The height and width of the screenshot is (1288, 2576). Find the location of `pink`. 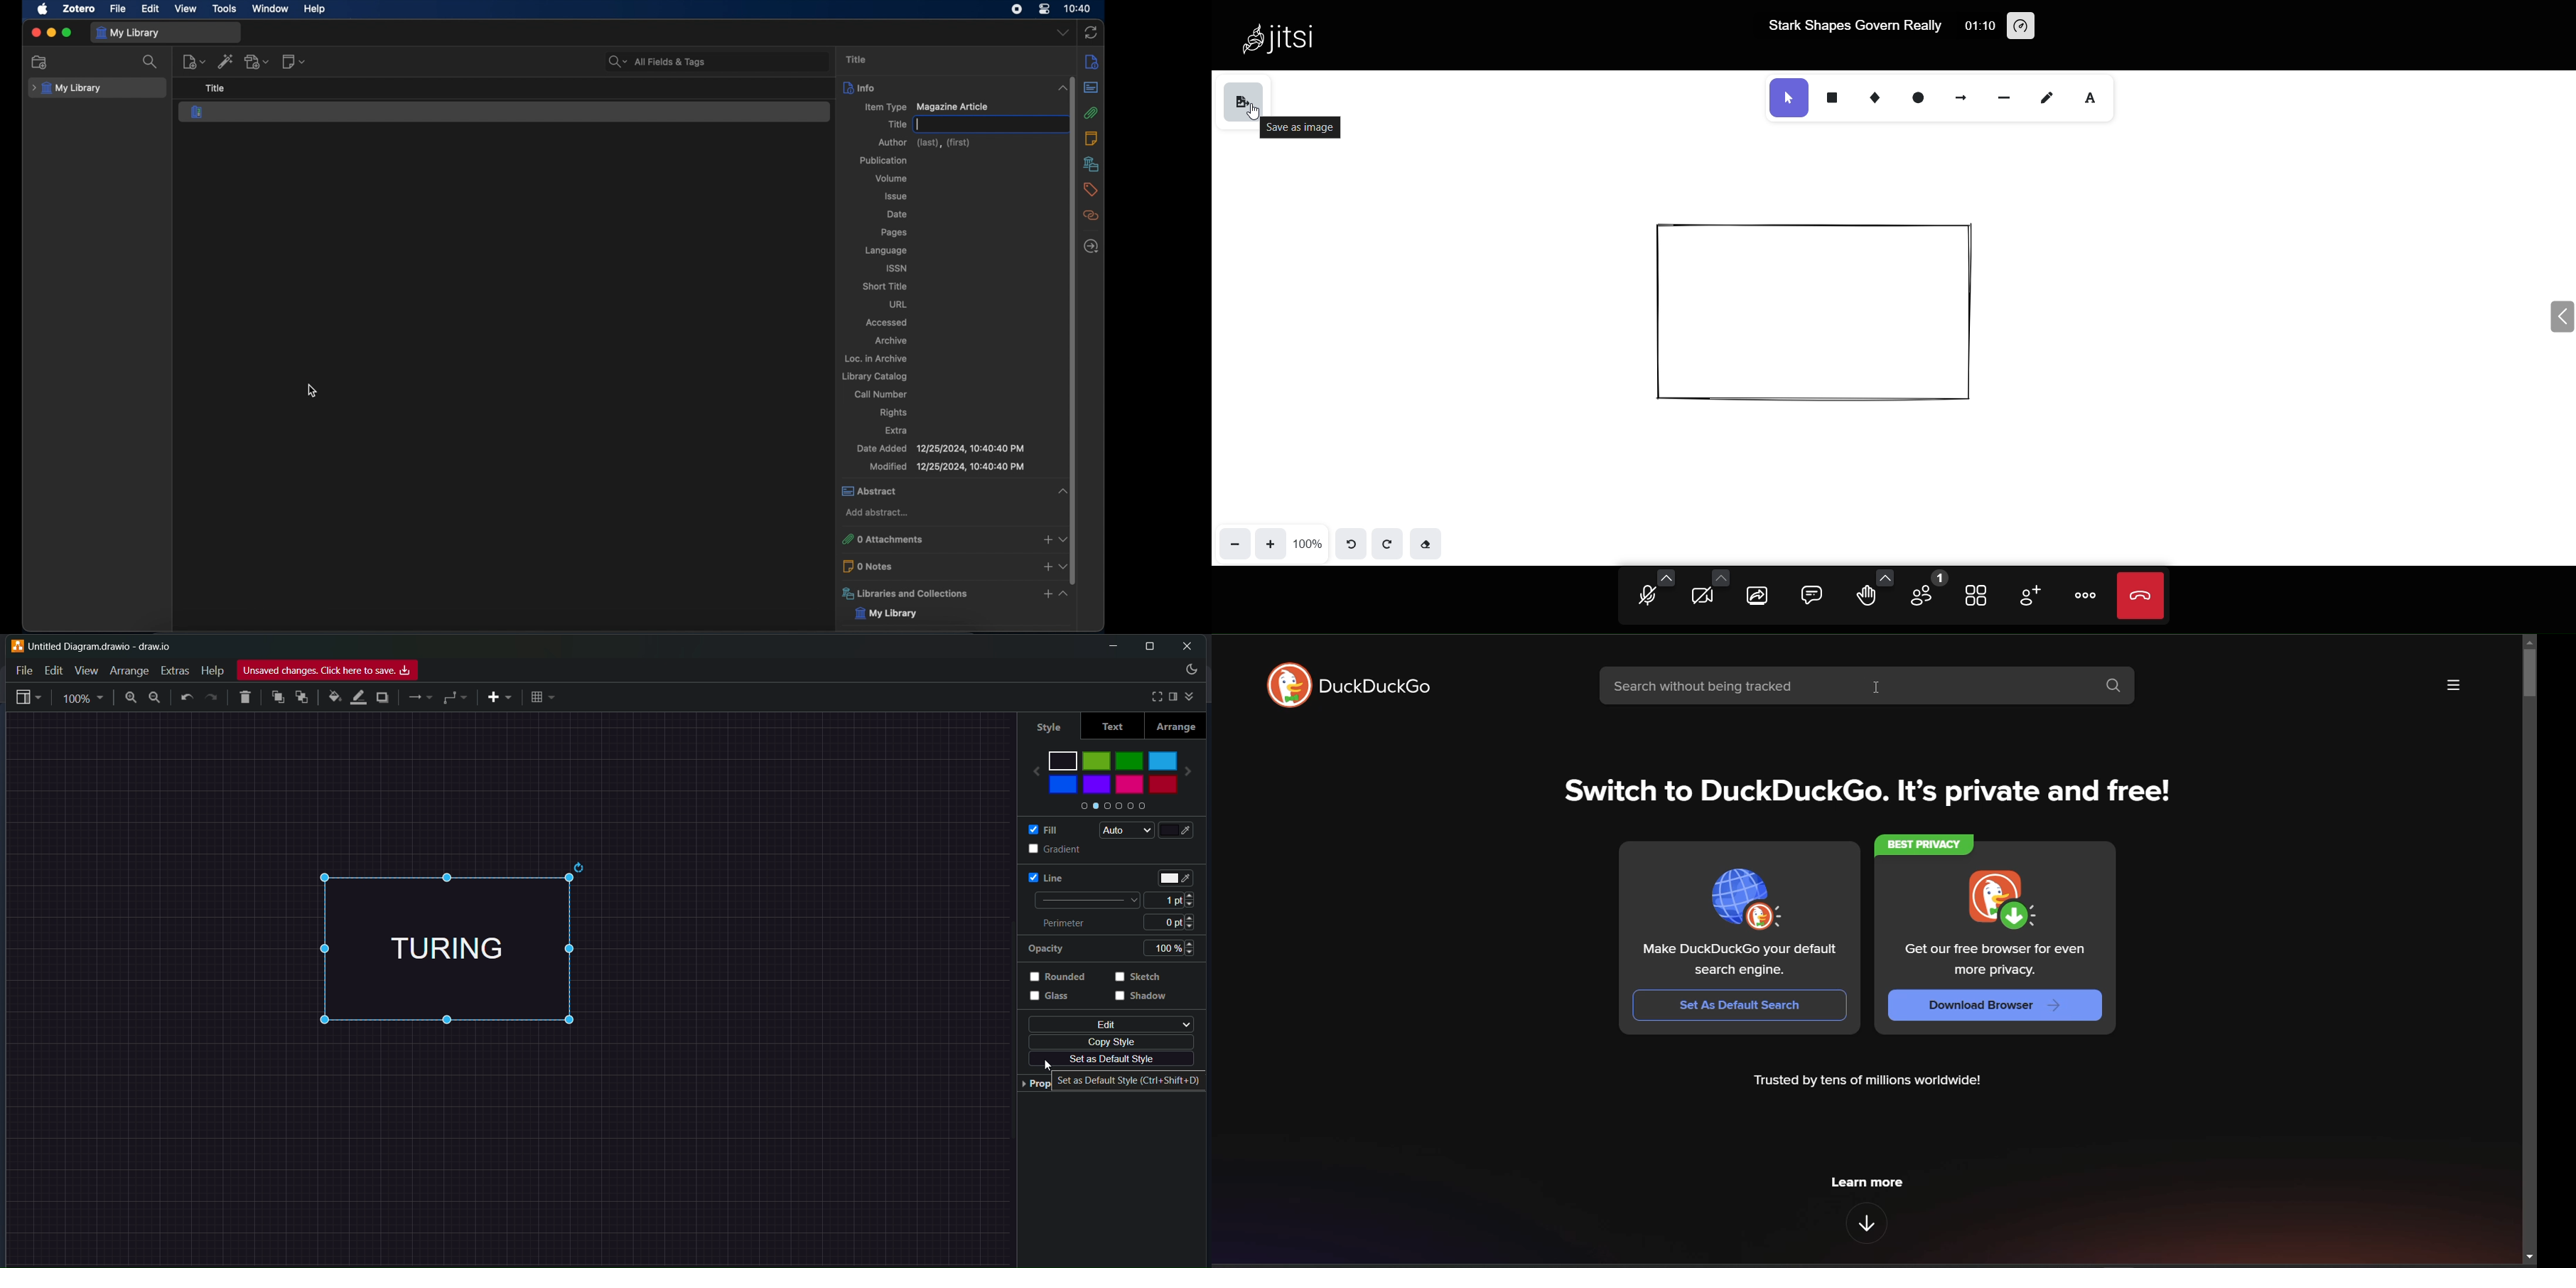

pink is located at coordinates (1129, 788).